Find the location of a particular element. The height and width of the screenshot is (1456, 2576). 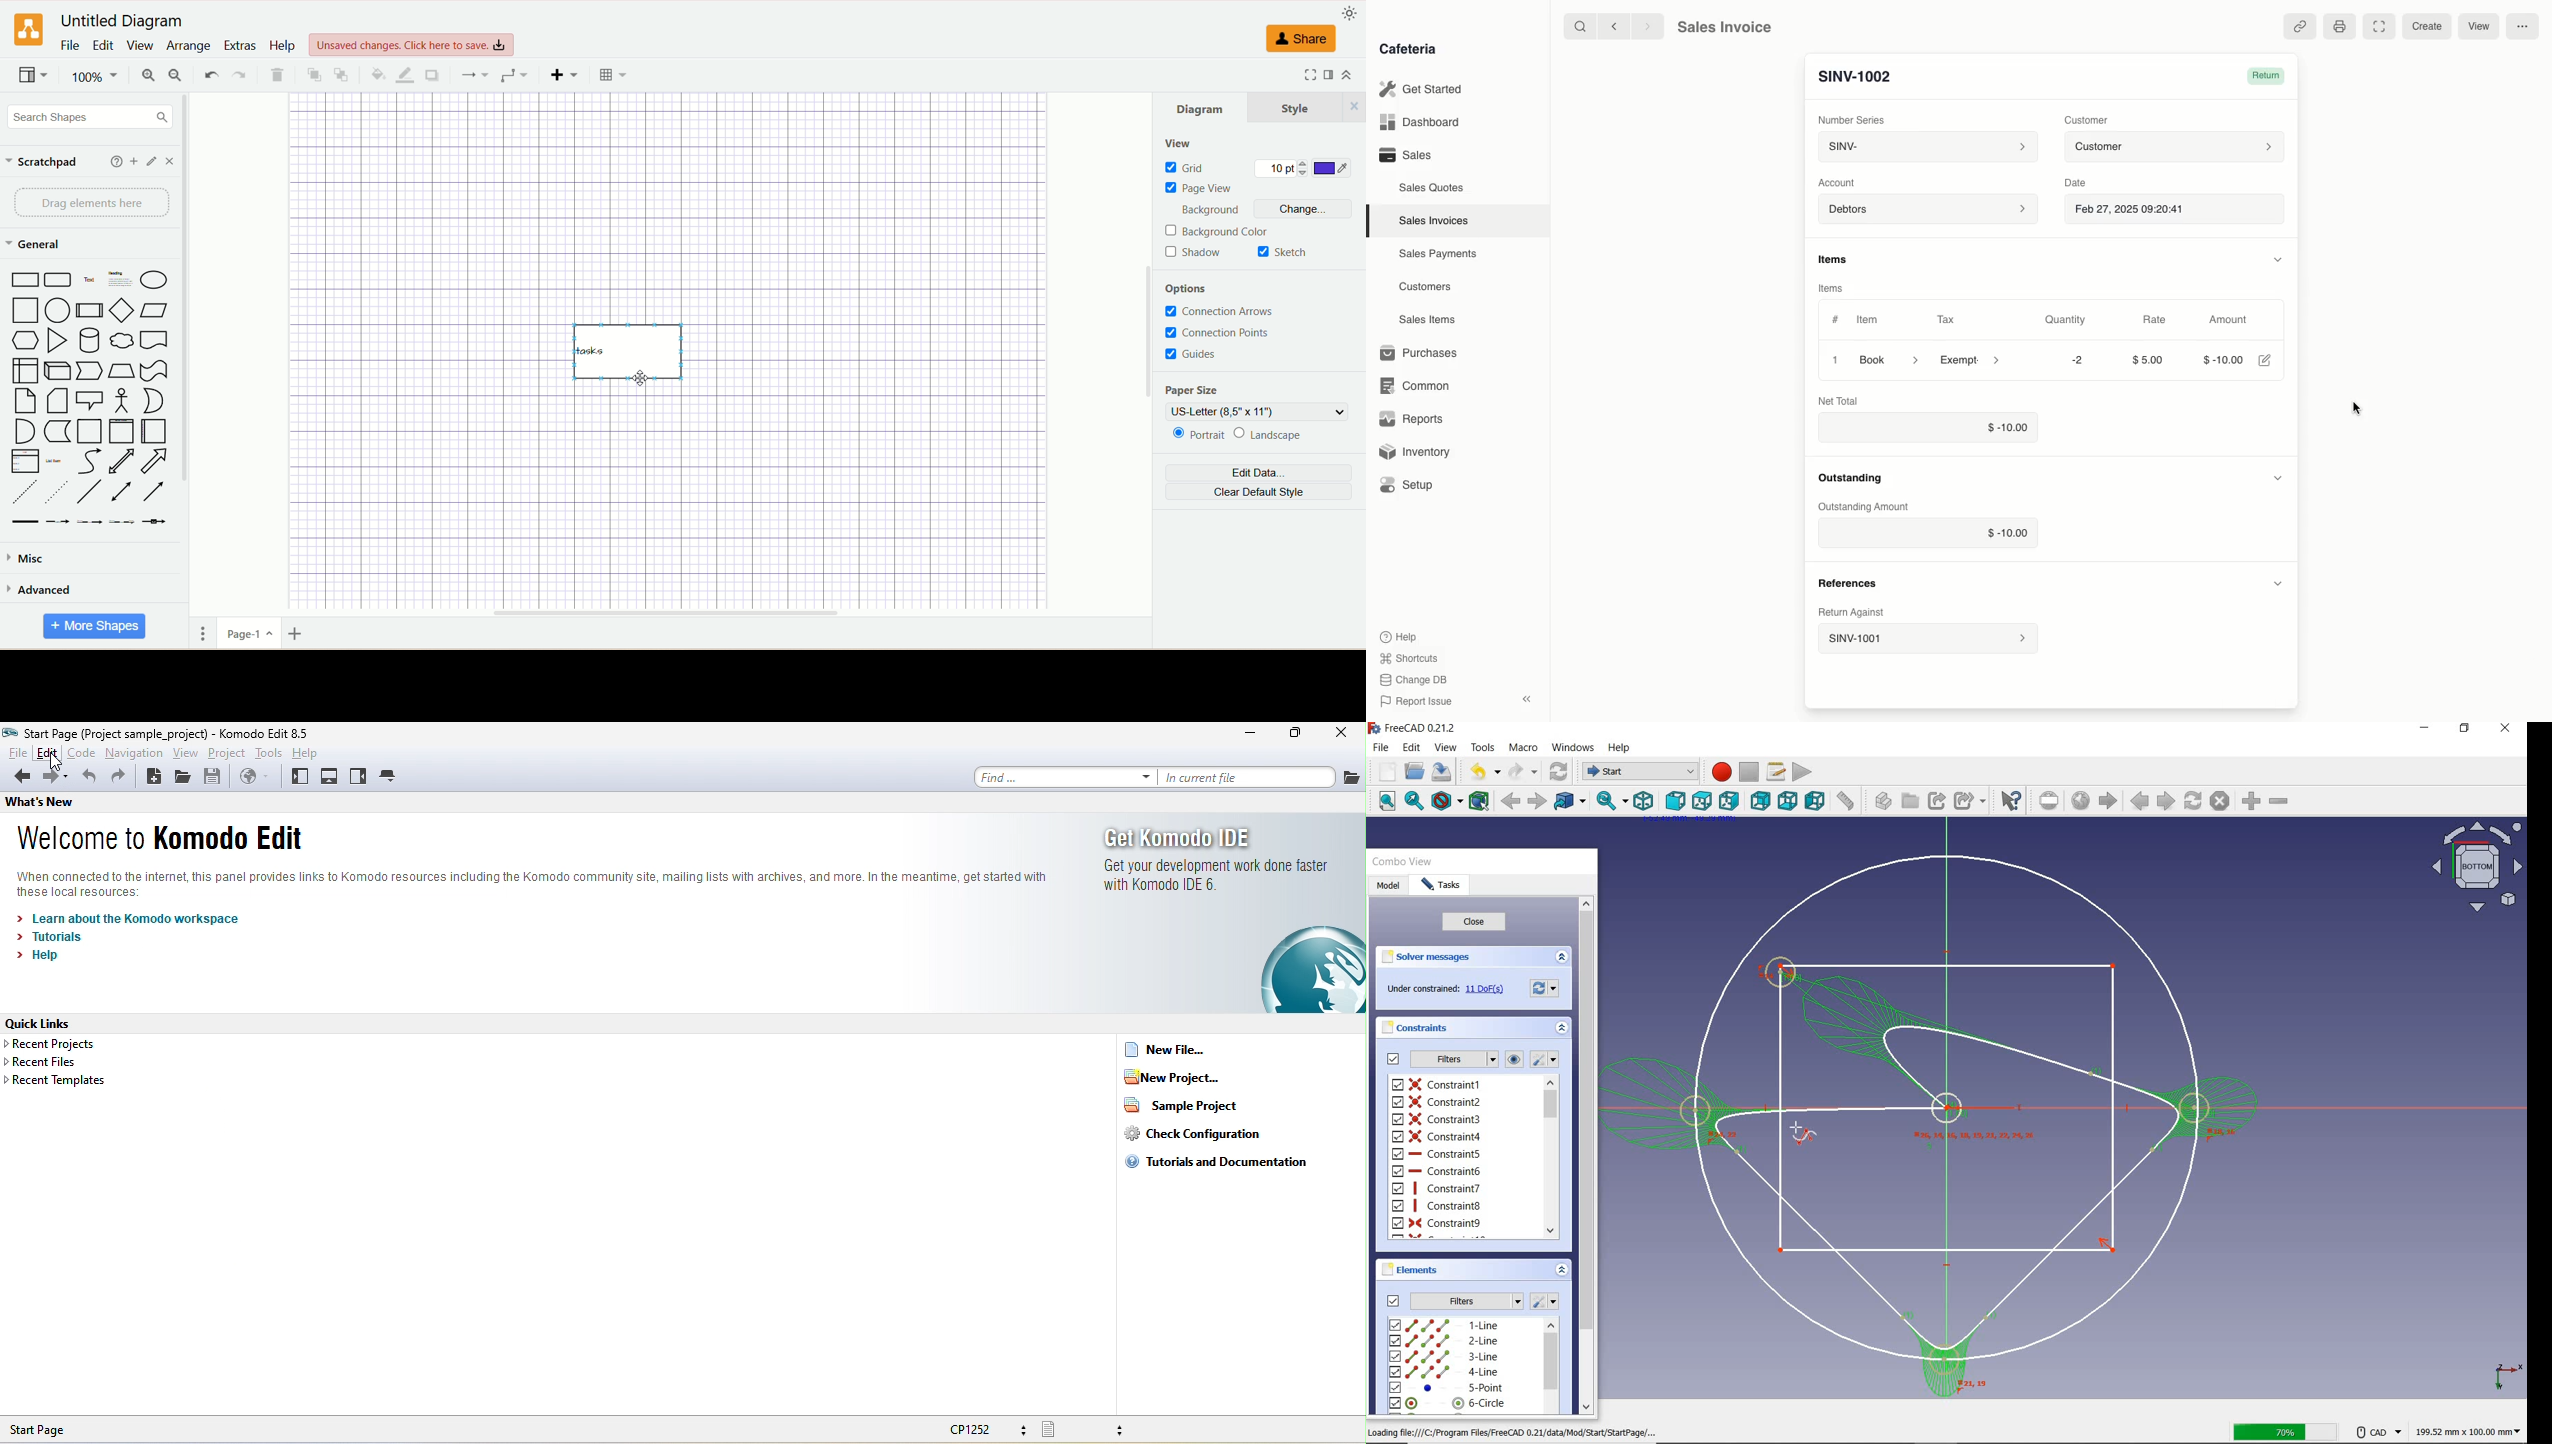

SINV-1001 is located at coordinates (1855, 77).